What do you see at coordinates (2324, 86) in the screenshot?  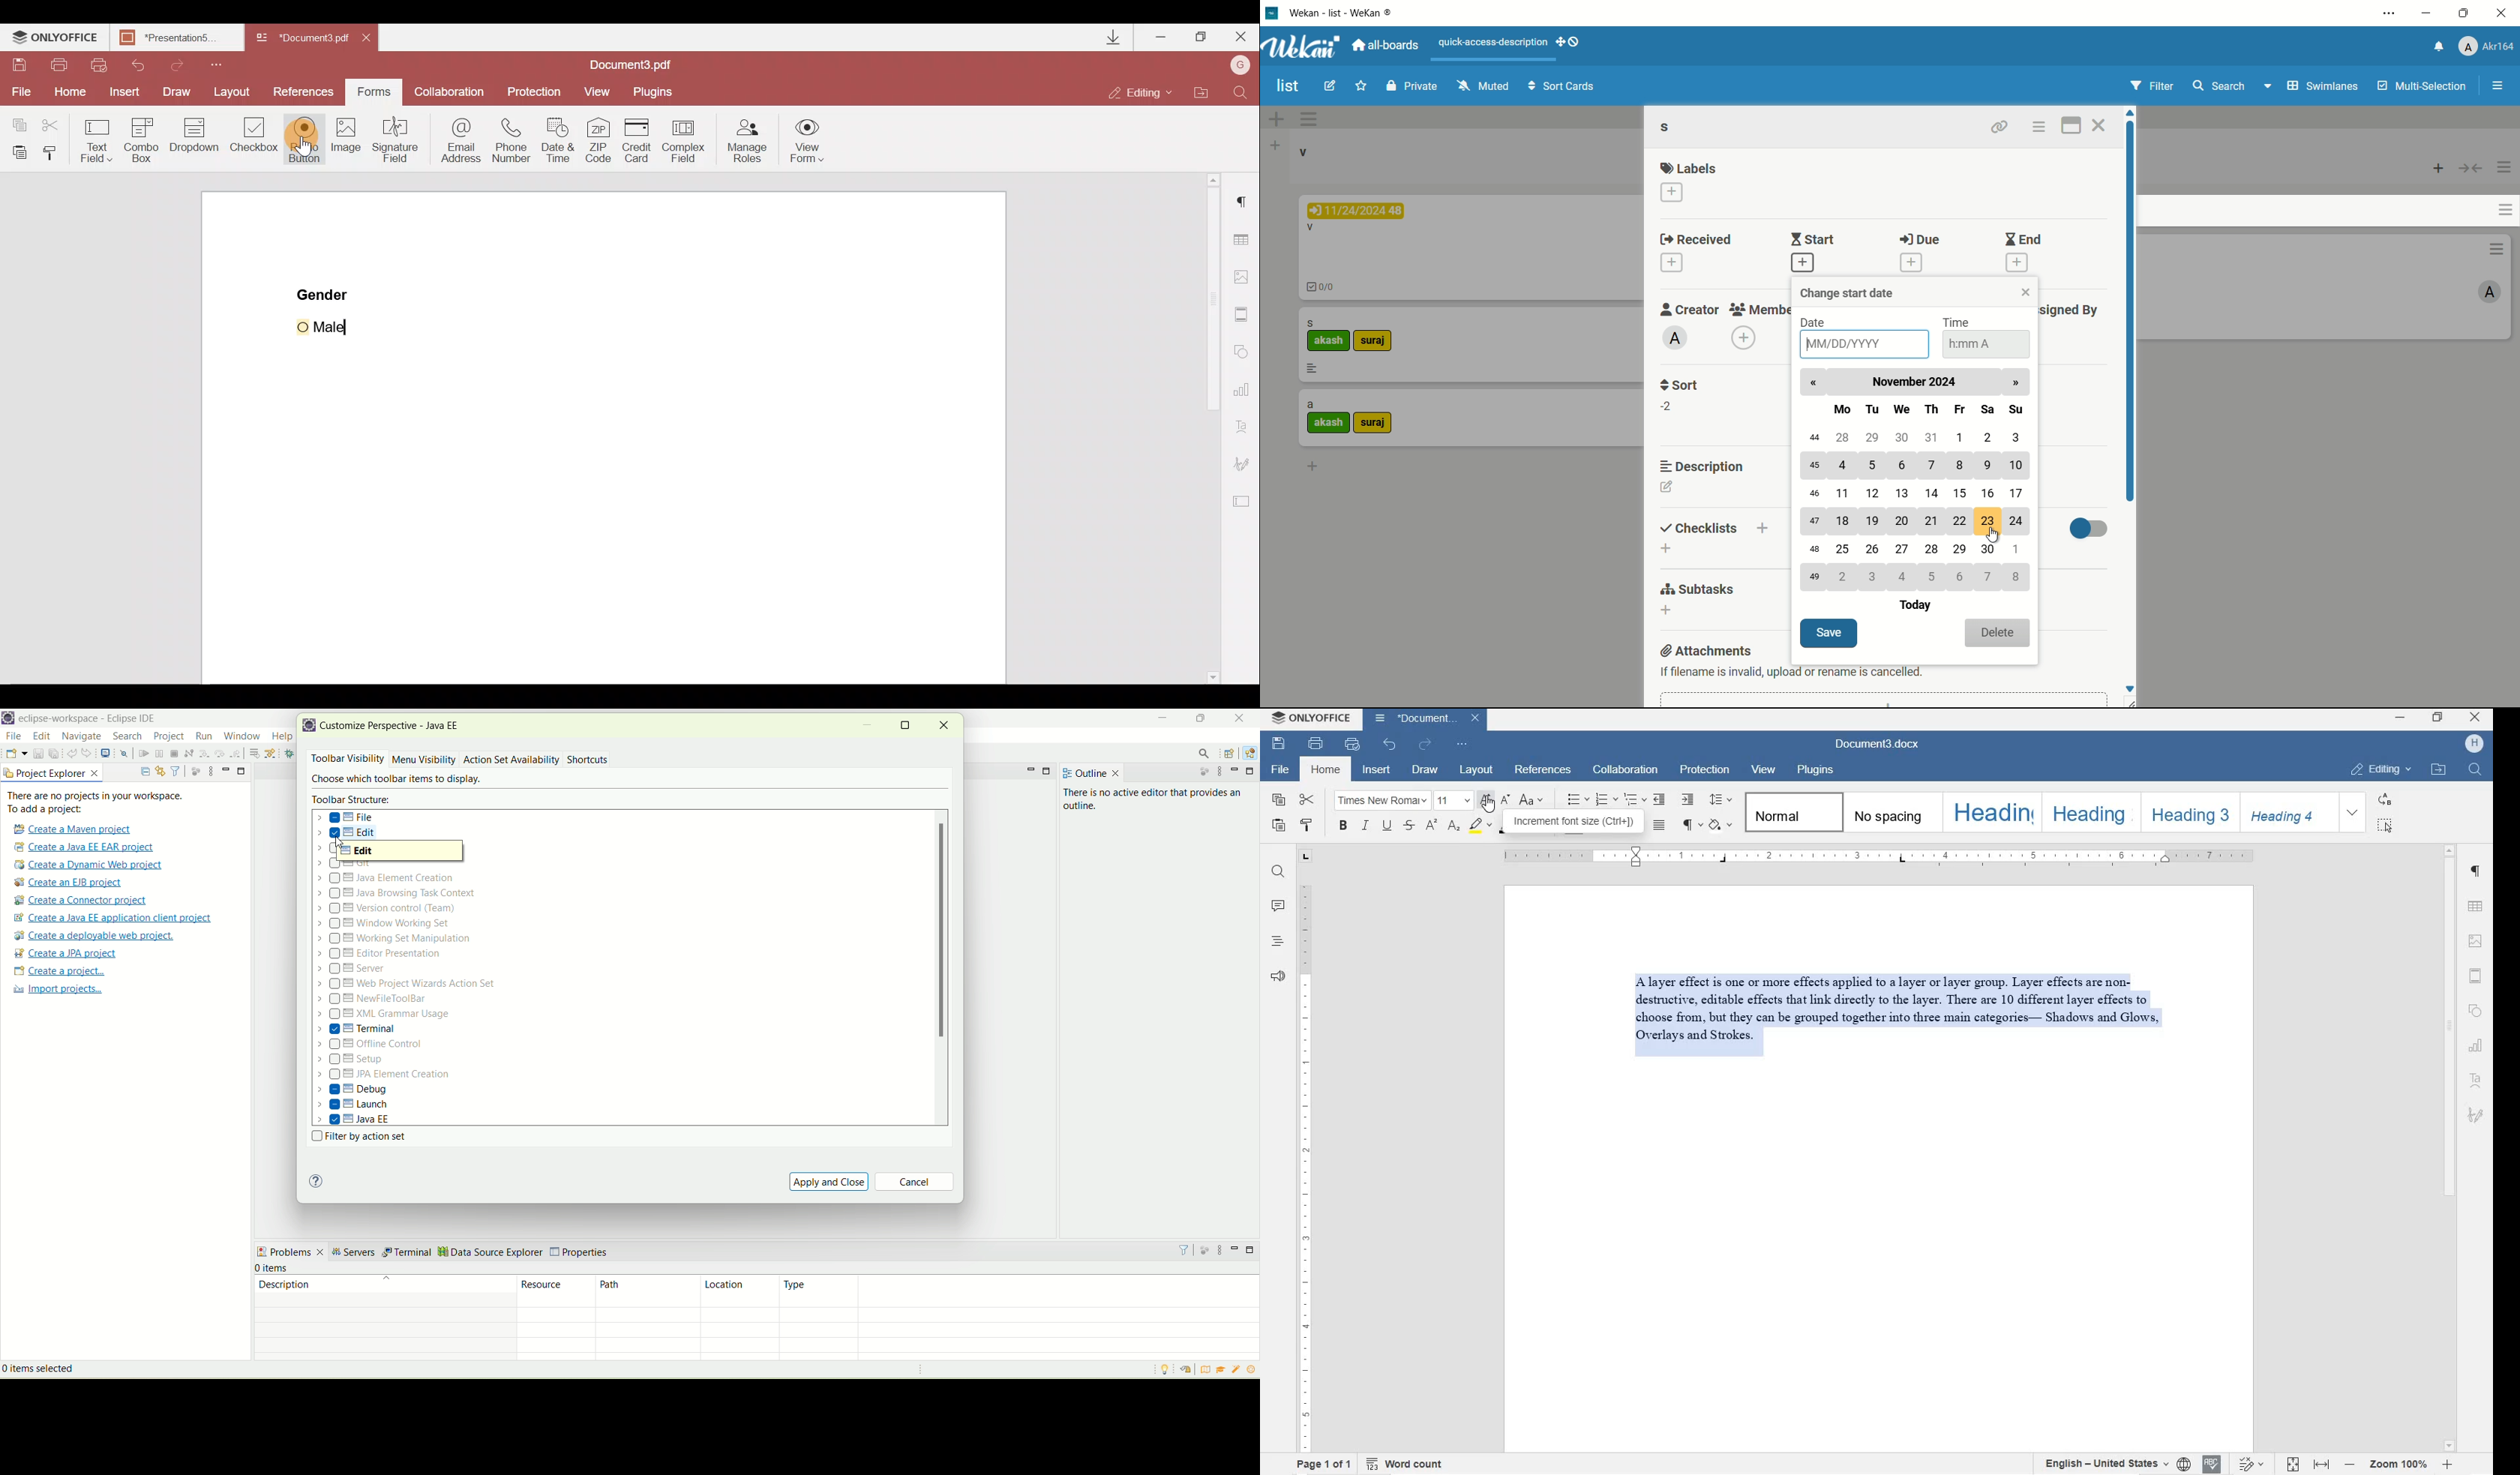 I see `swimlanes` at bounding box center [2324, 86].